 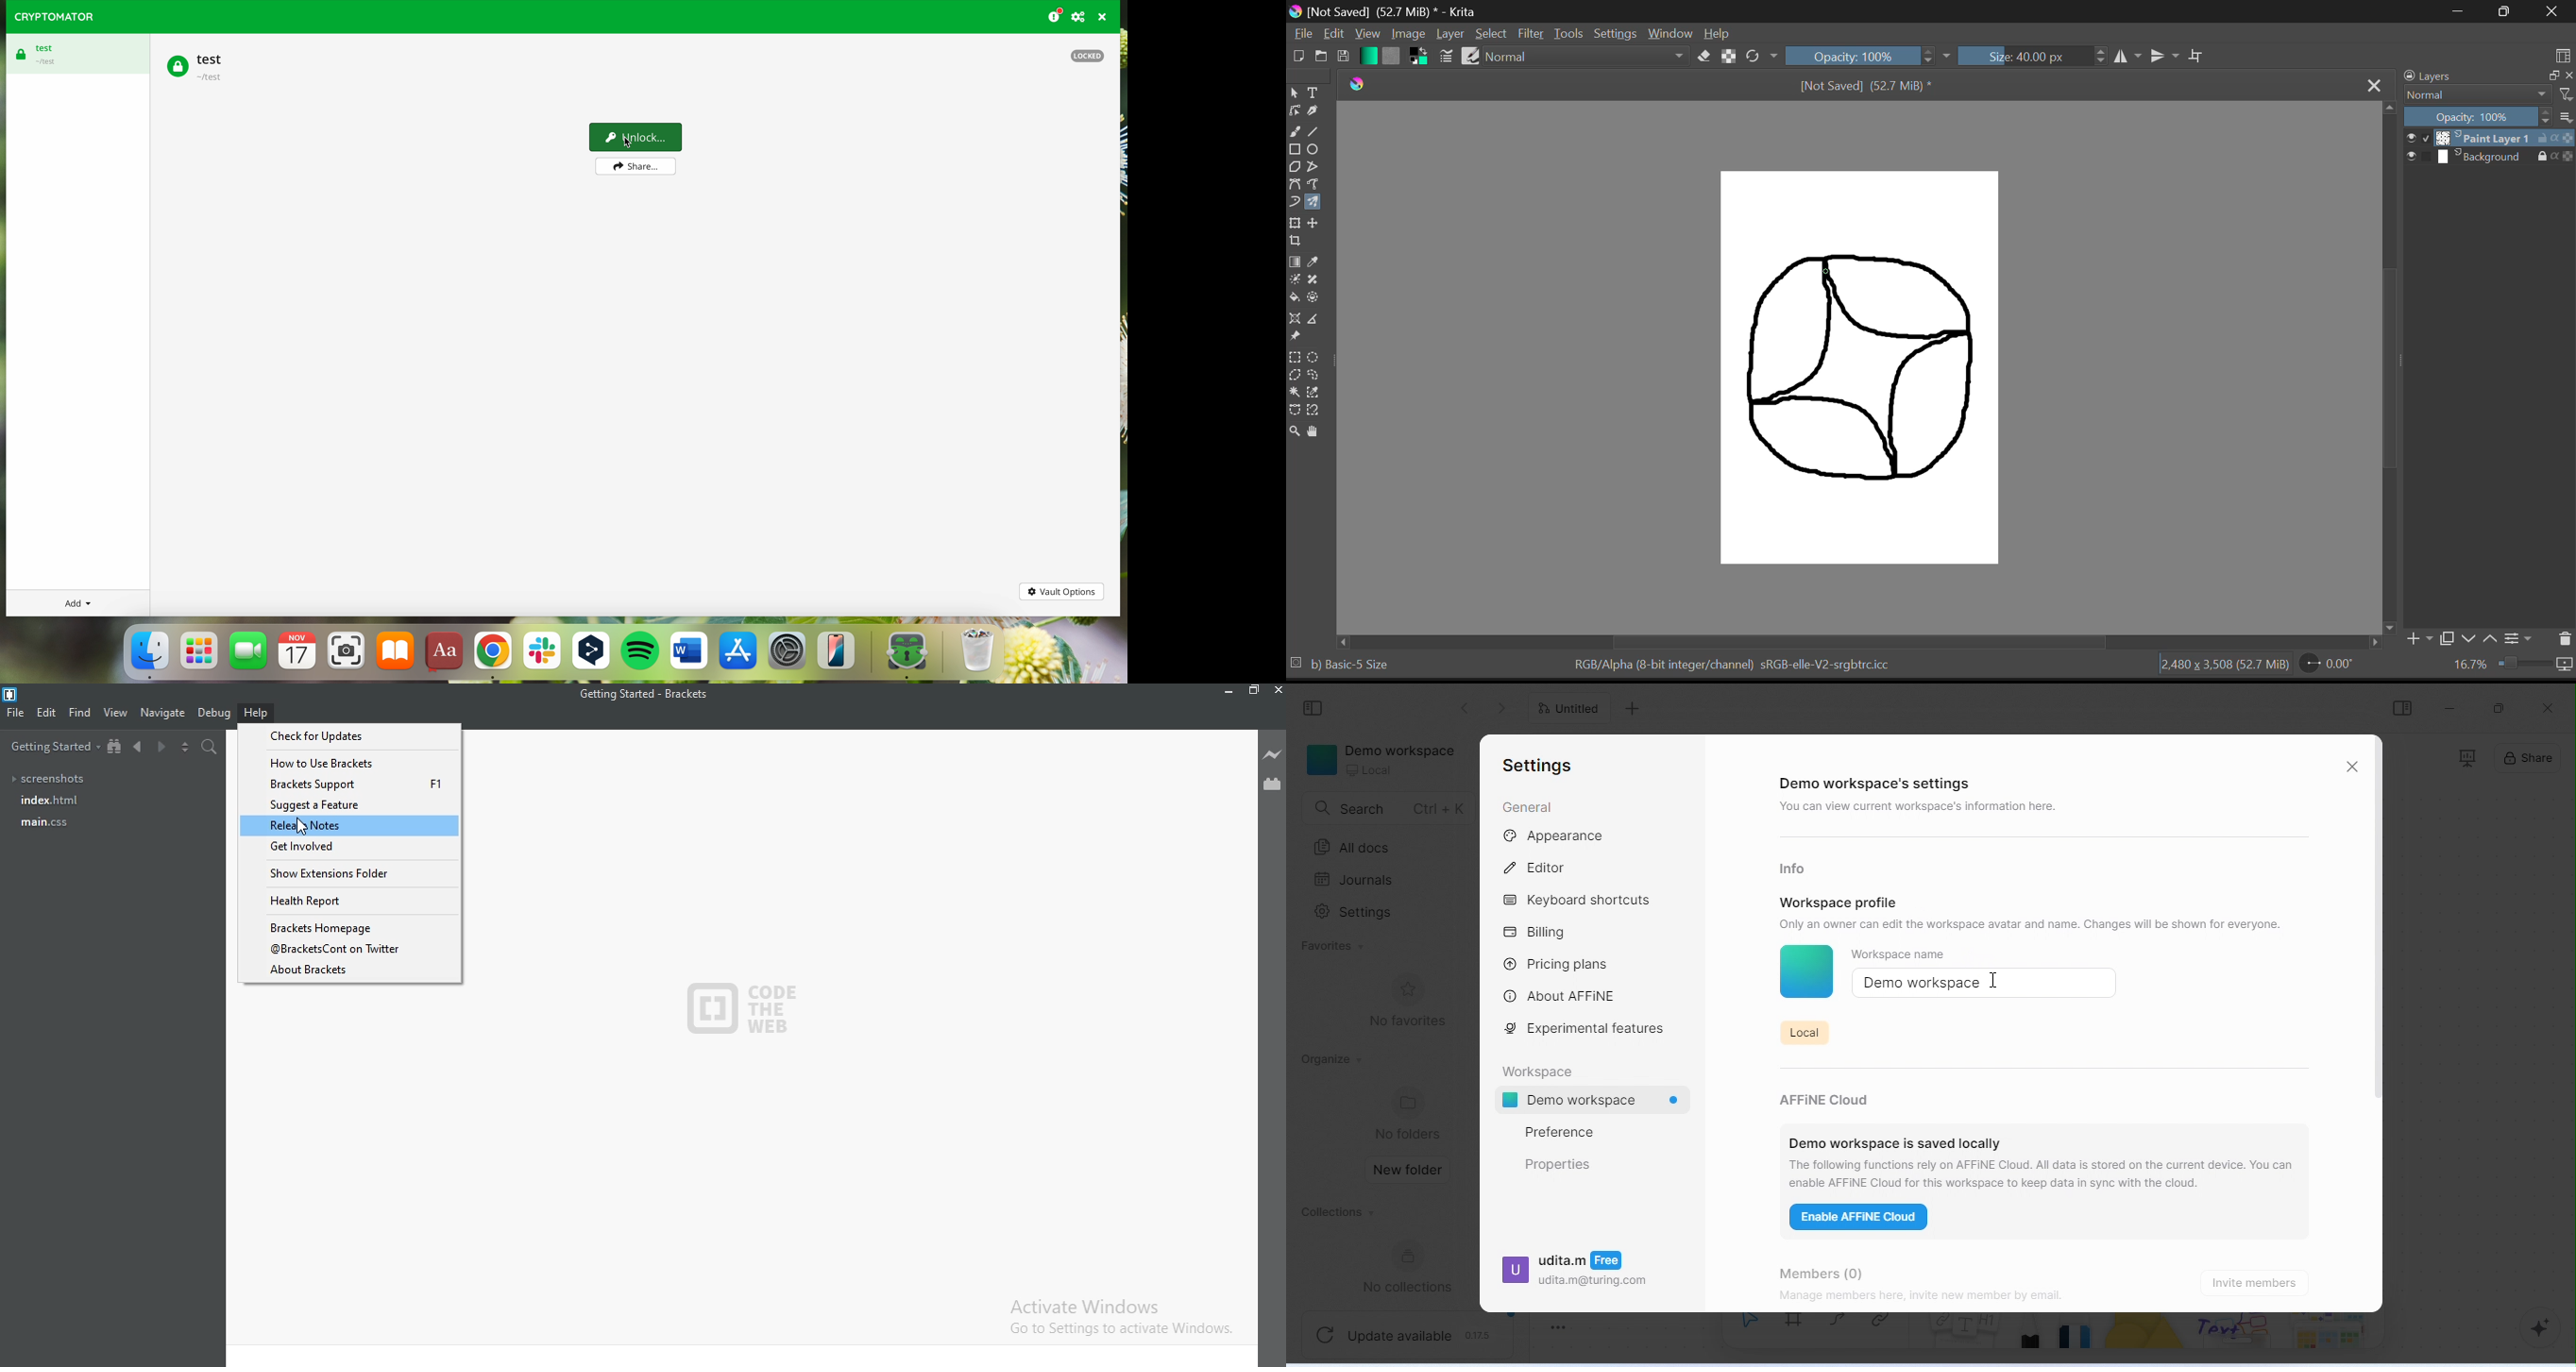 What do you see at coordinates (637, 137) in the screenshot?
I see `cursor on unlock button` at bounding box center [637, 137].